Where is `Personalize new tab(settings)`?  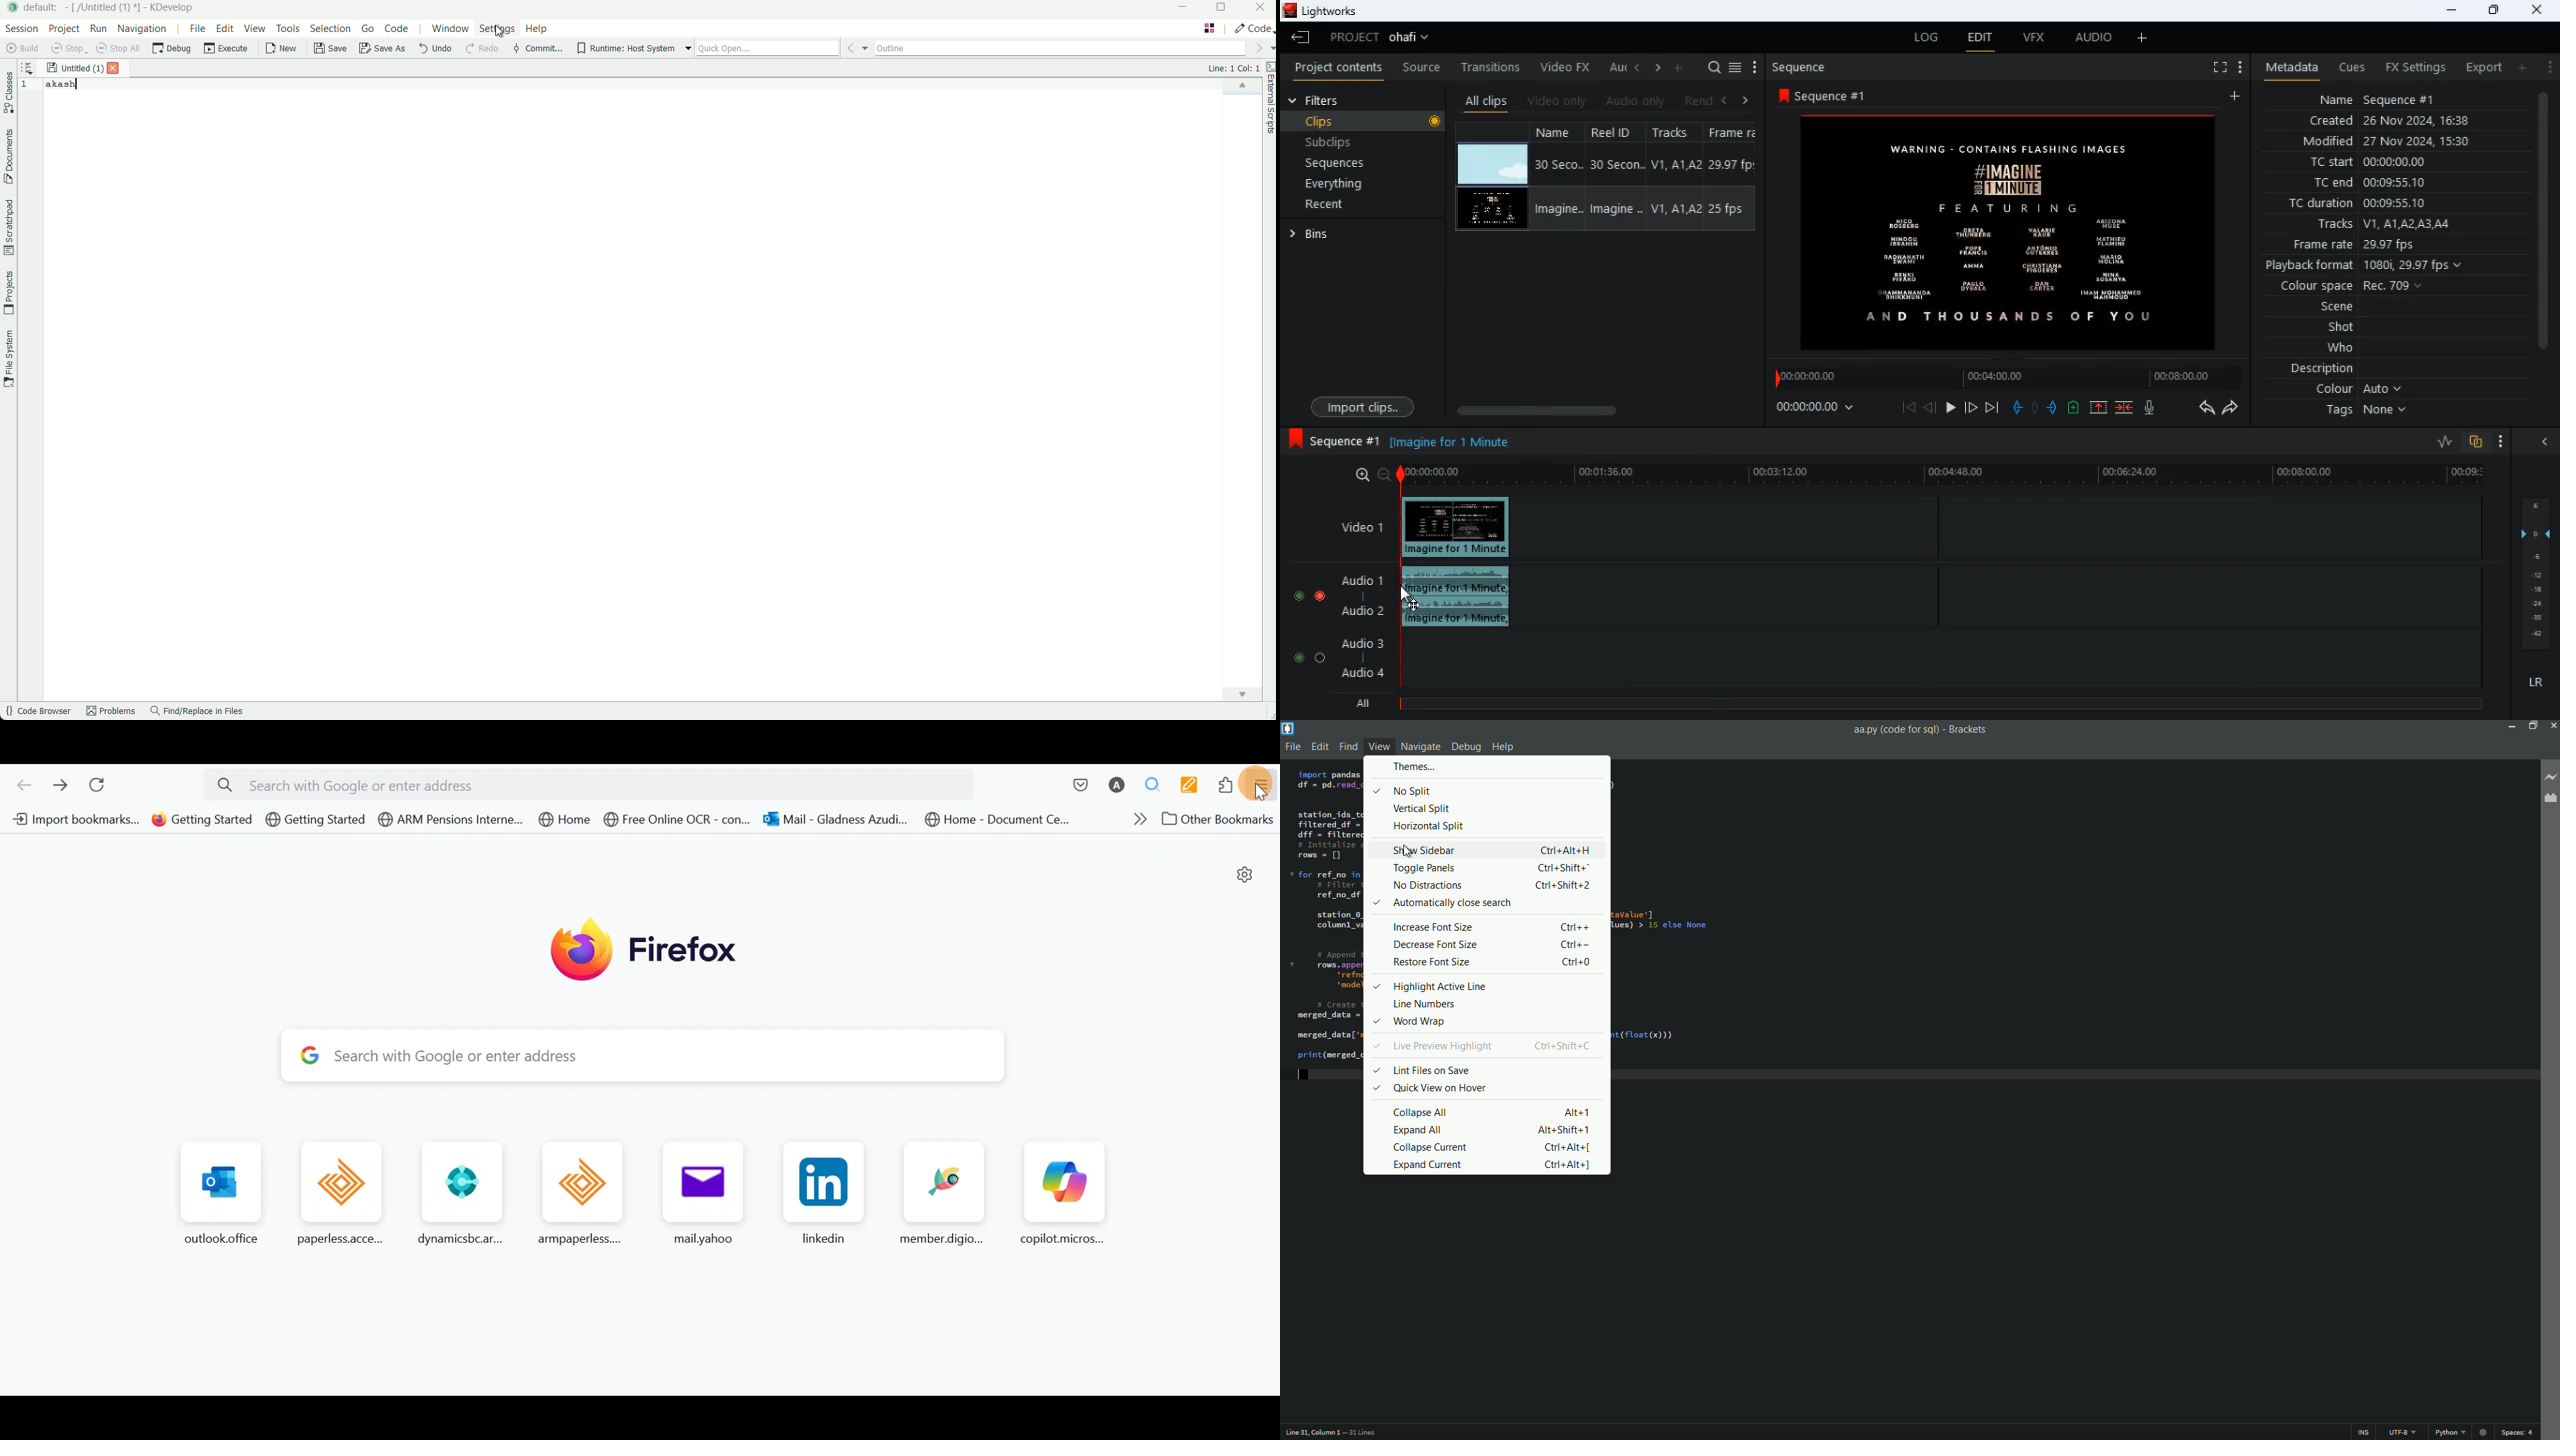 Personalize new tab(settings) is located at coordinates (1243, 874).